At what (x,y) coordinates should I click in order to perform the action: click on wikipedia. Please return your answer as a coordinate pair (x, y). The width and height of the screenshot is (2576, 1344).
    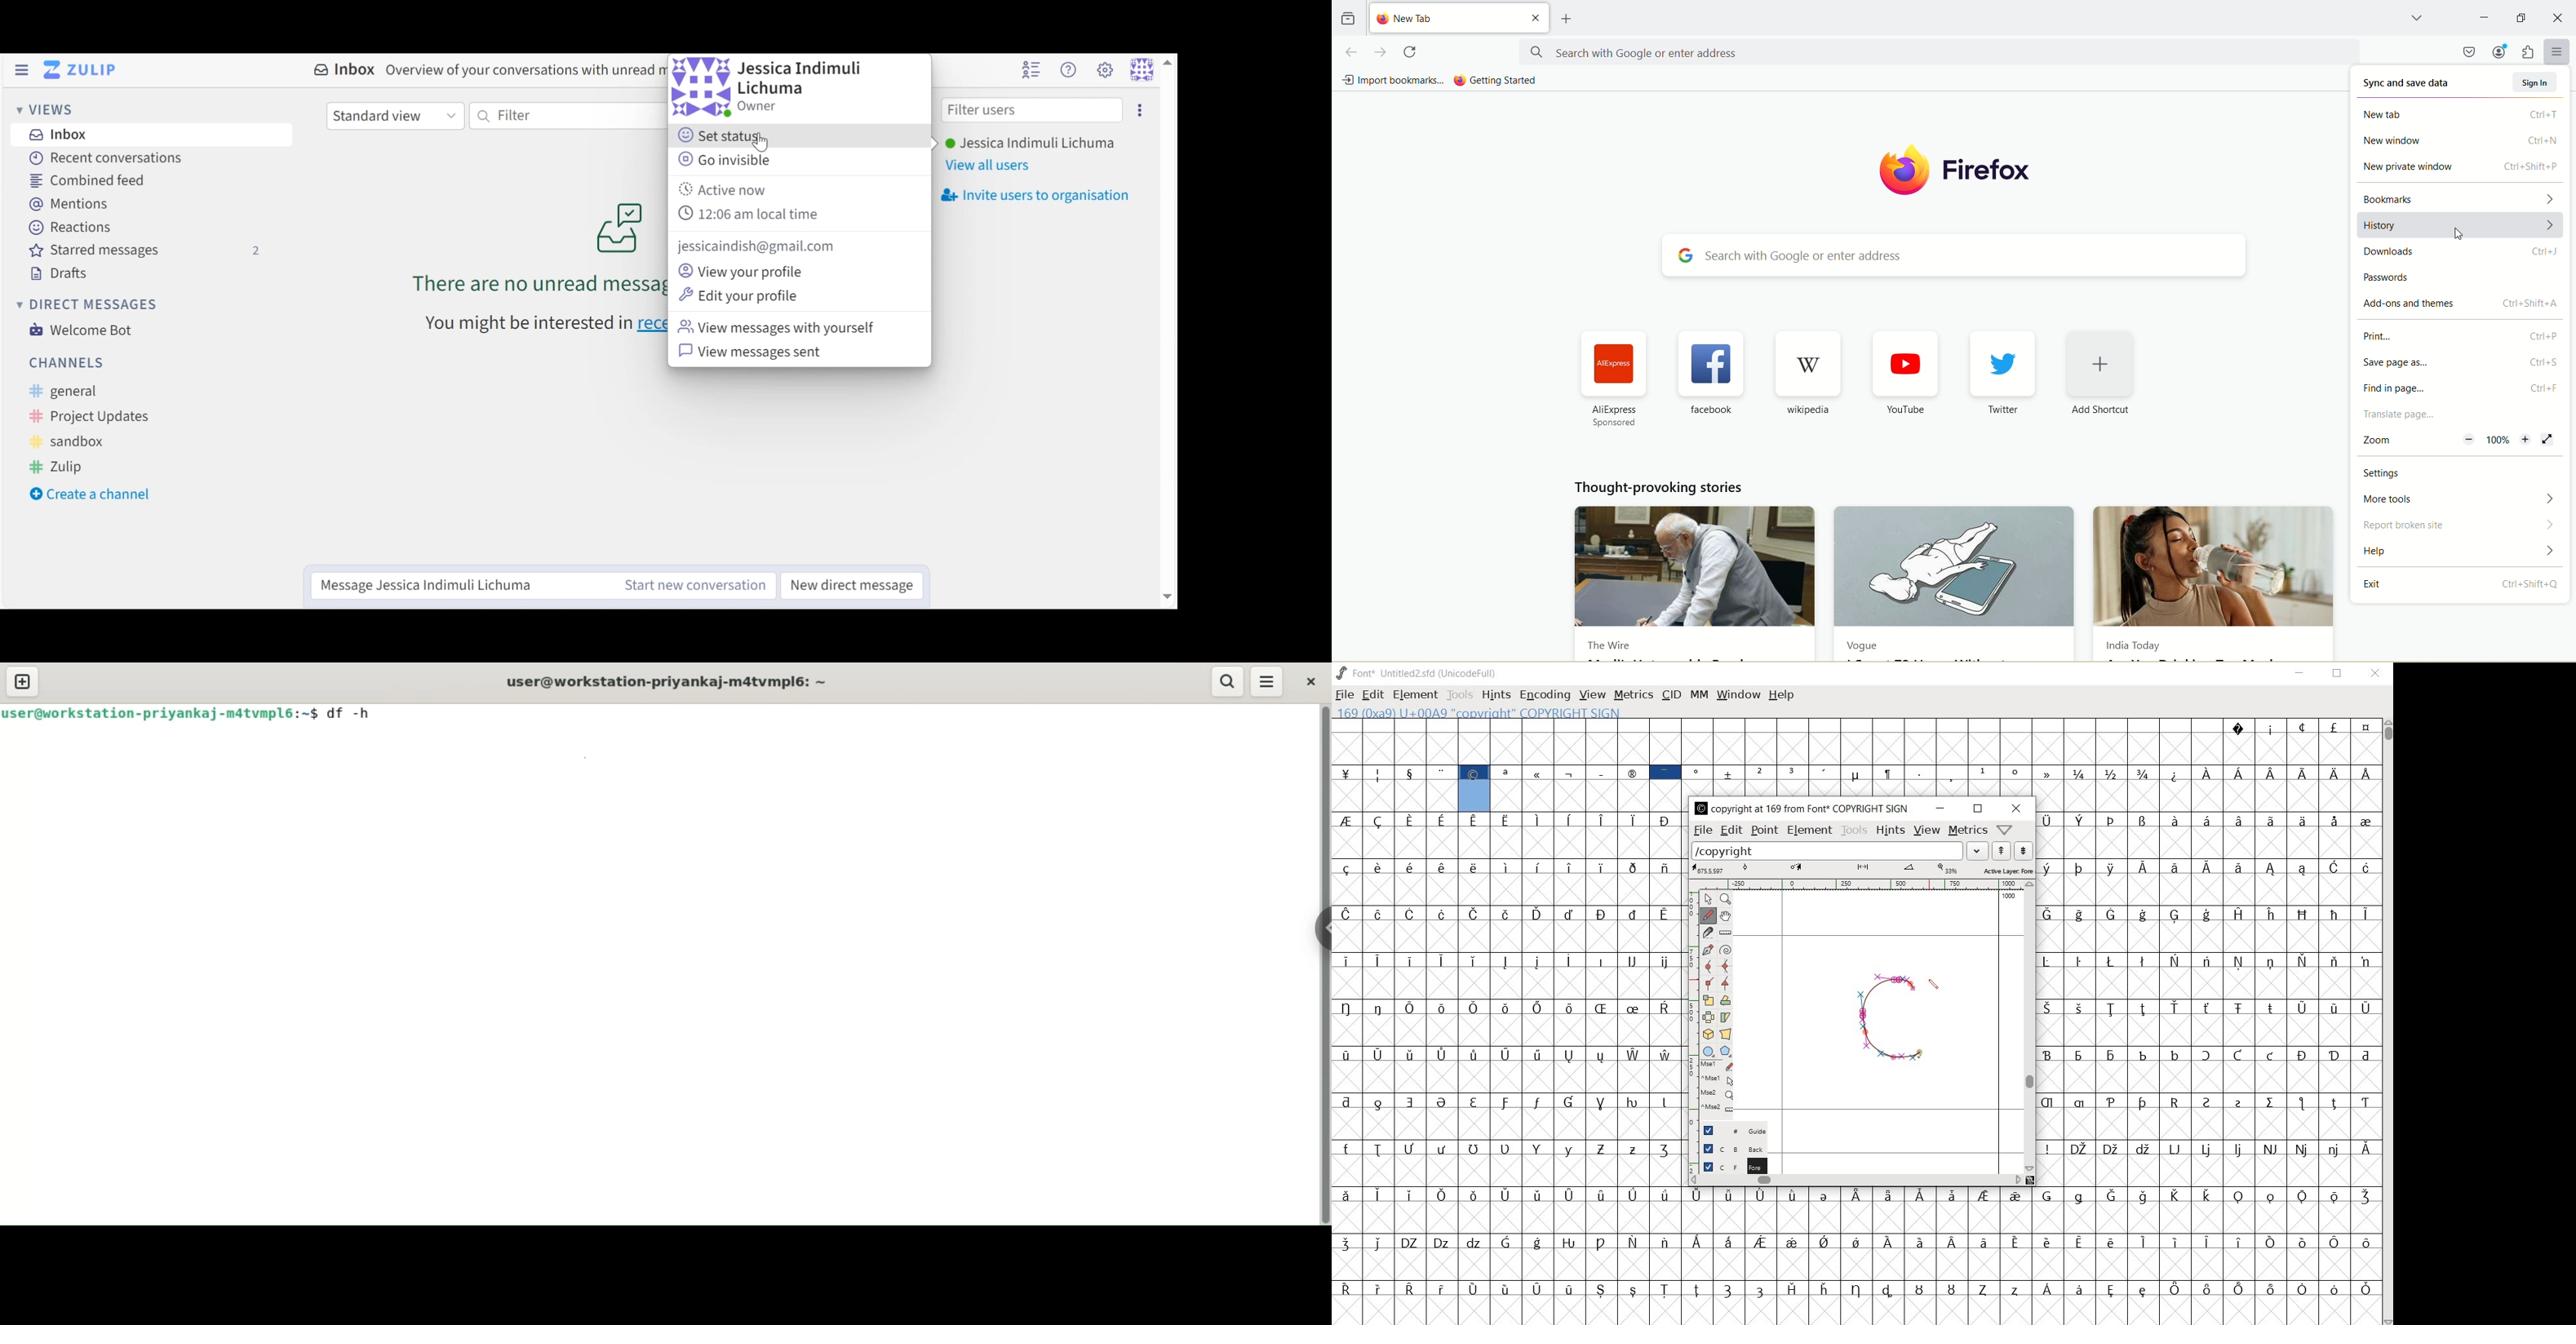
    Looking at the image, I should click on (1808, 364).